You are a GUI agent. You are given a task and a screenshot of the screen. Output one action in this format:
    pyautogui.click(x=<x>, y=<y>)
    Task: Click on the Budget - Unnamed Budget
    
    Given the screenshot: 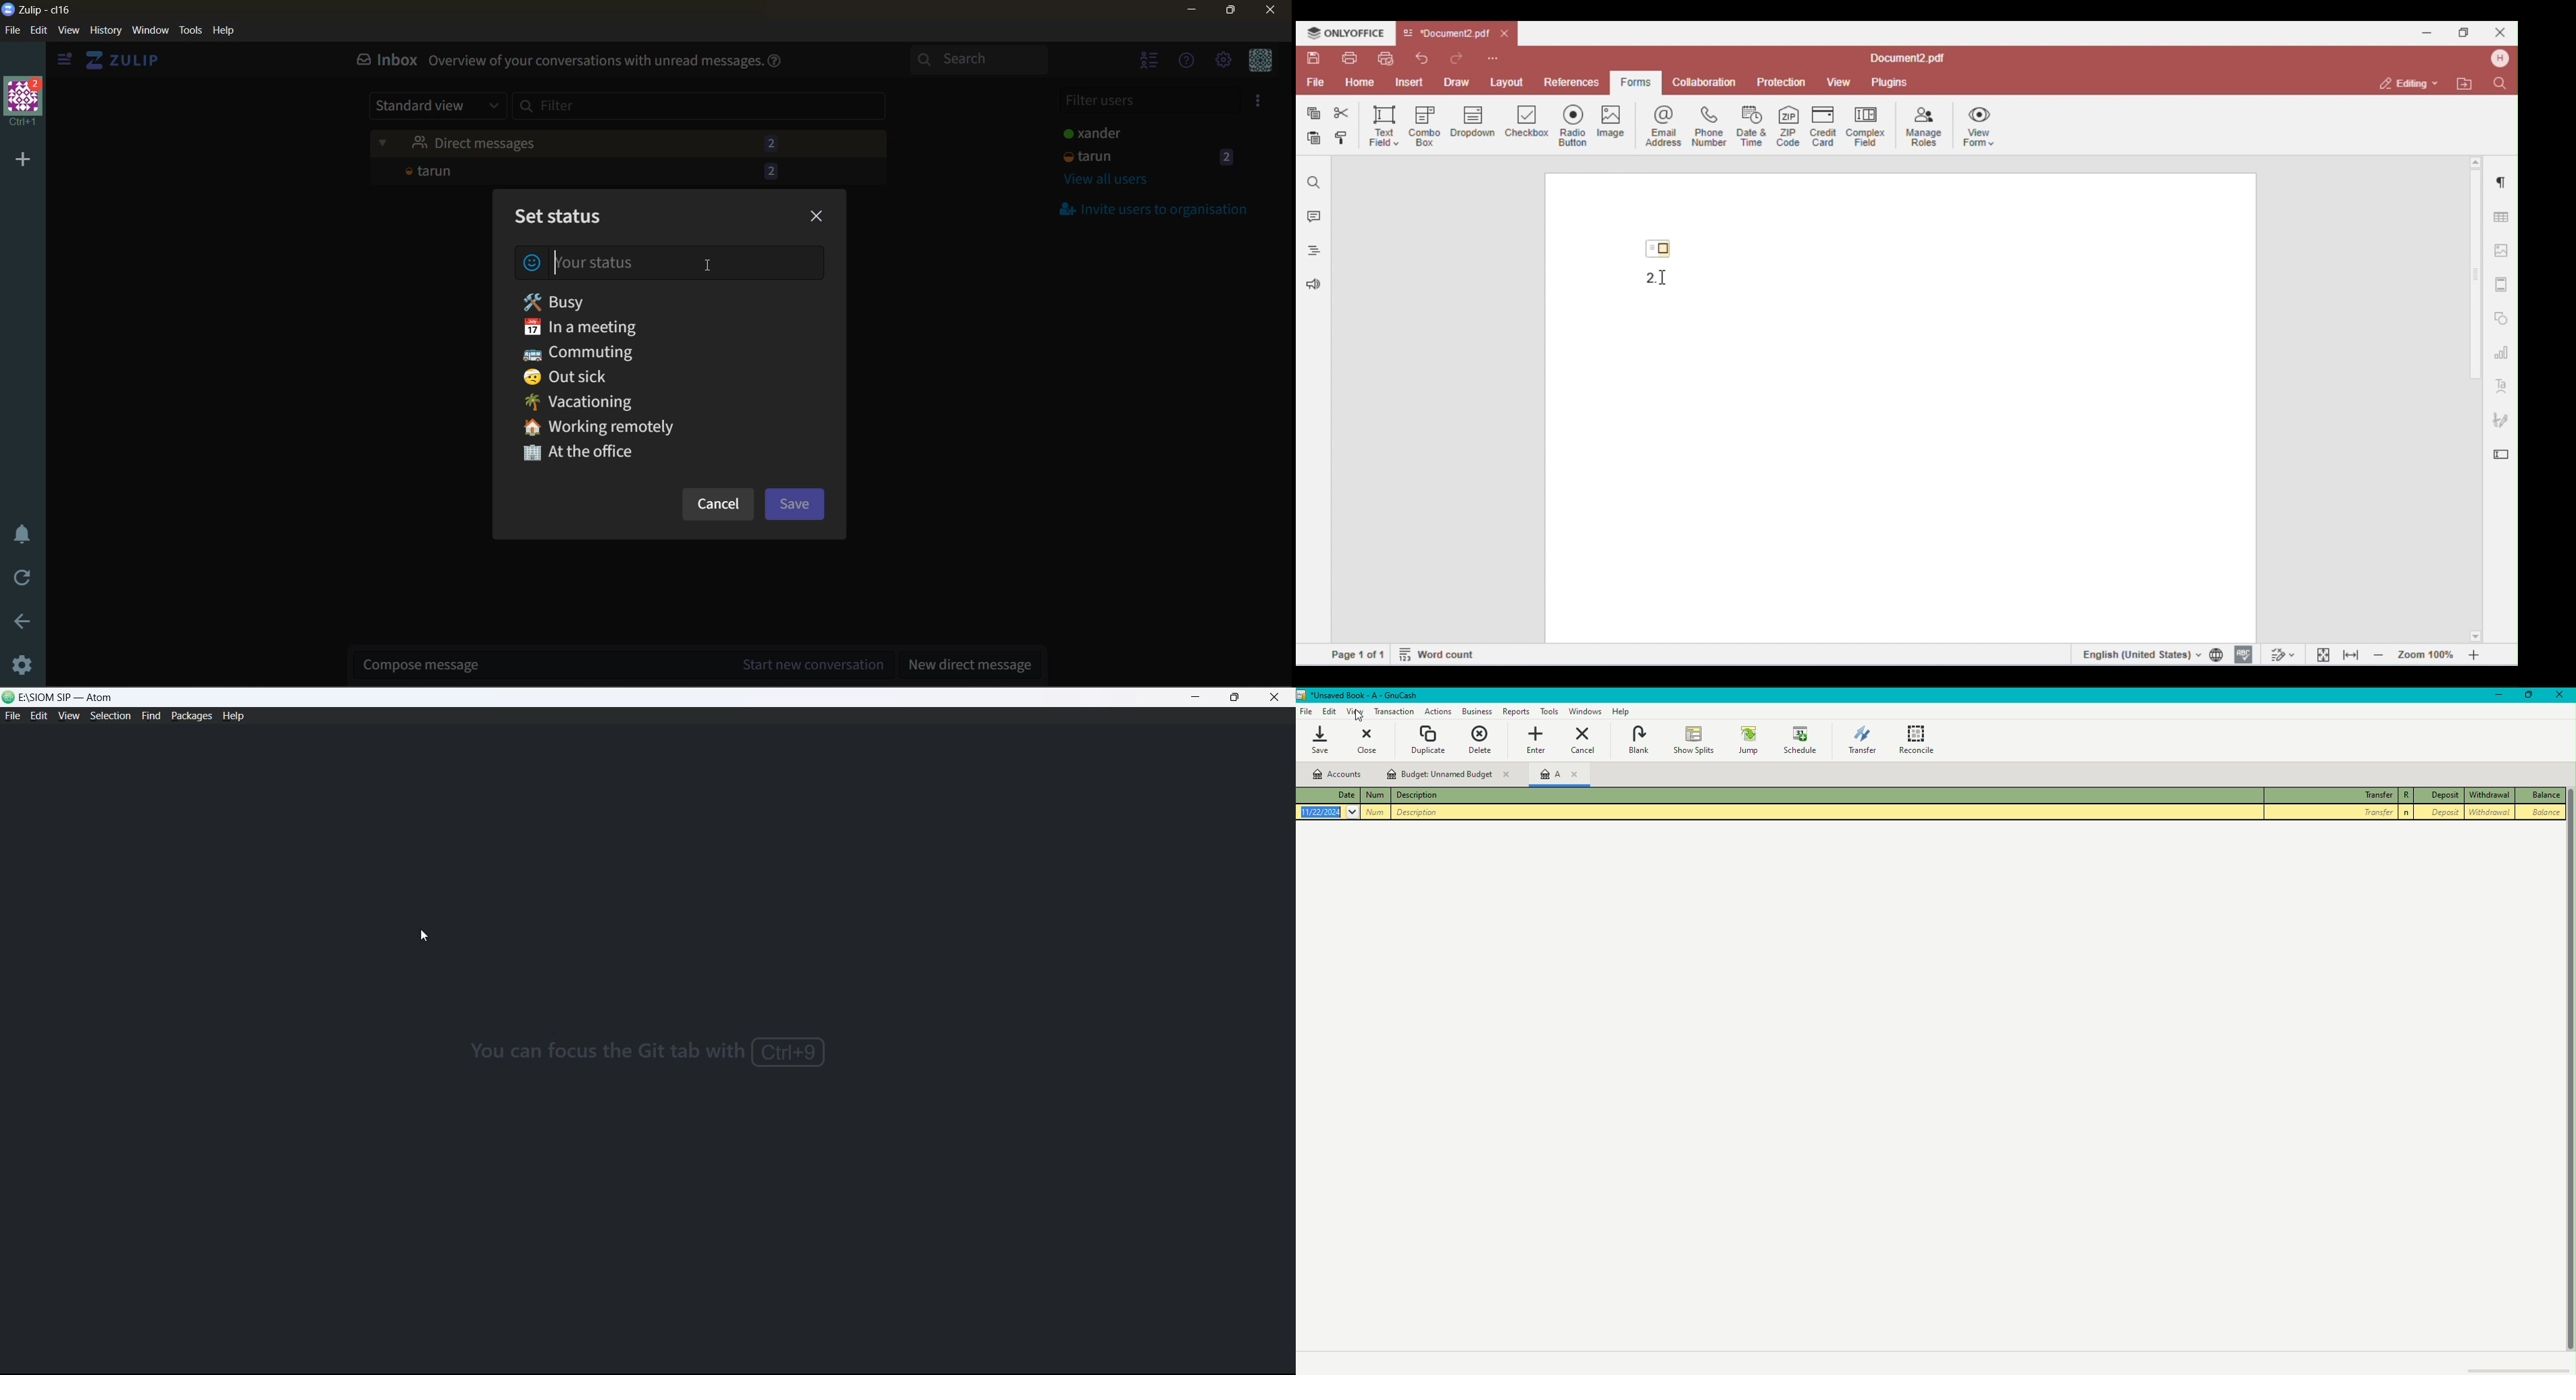 What is the action you would take?
    pyautogui.click(x=1449, y=774)
    